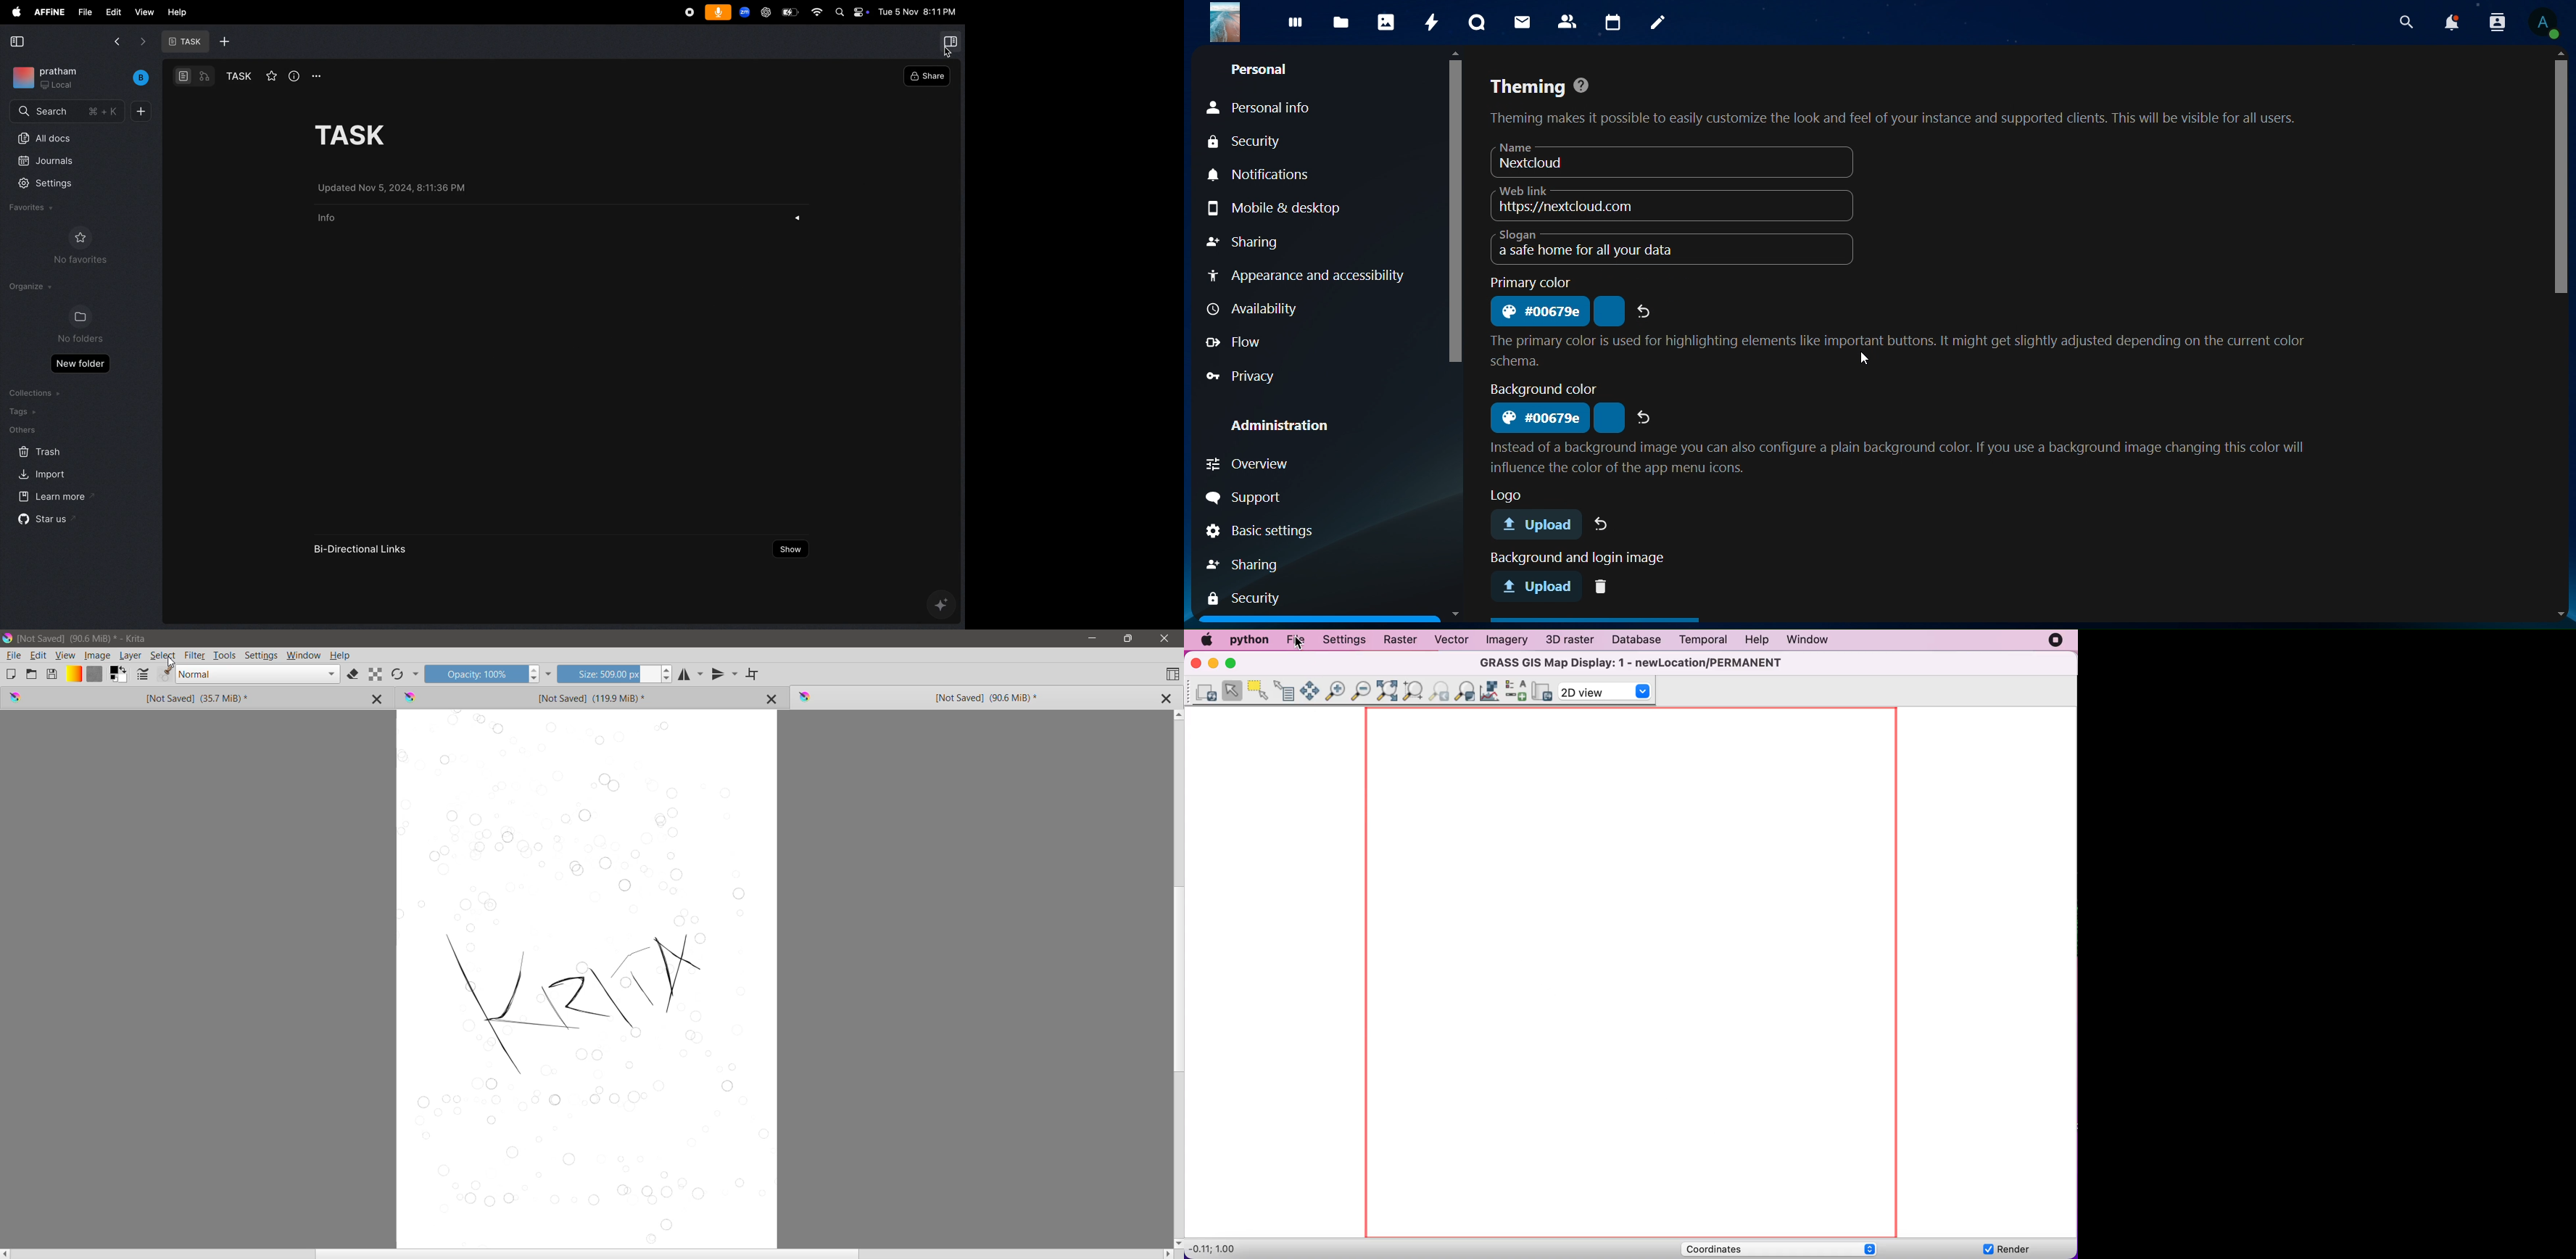 The width and height of the screenshot is (2576, 1260). What do you see at coordinates (1613, 21) in the screenshot?
I see `calendar` at bounding box center [1613, 21].